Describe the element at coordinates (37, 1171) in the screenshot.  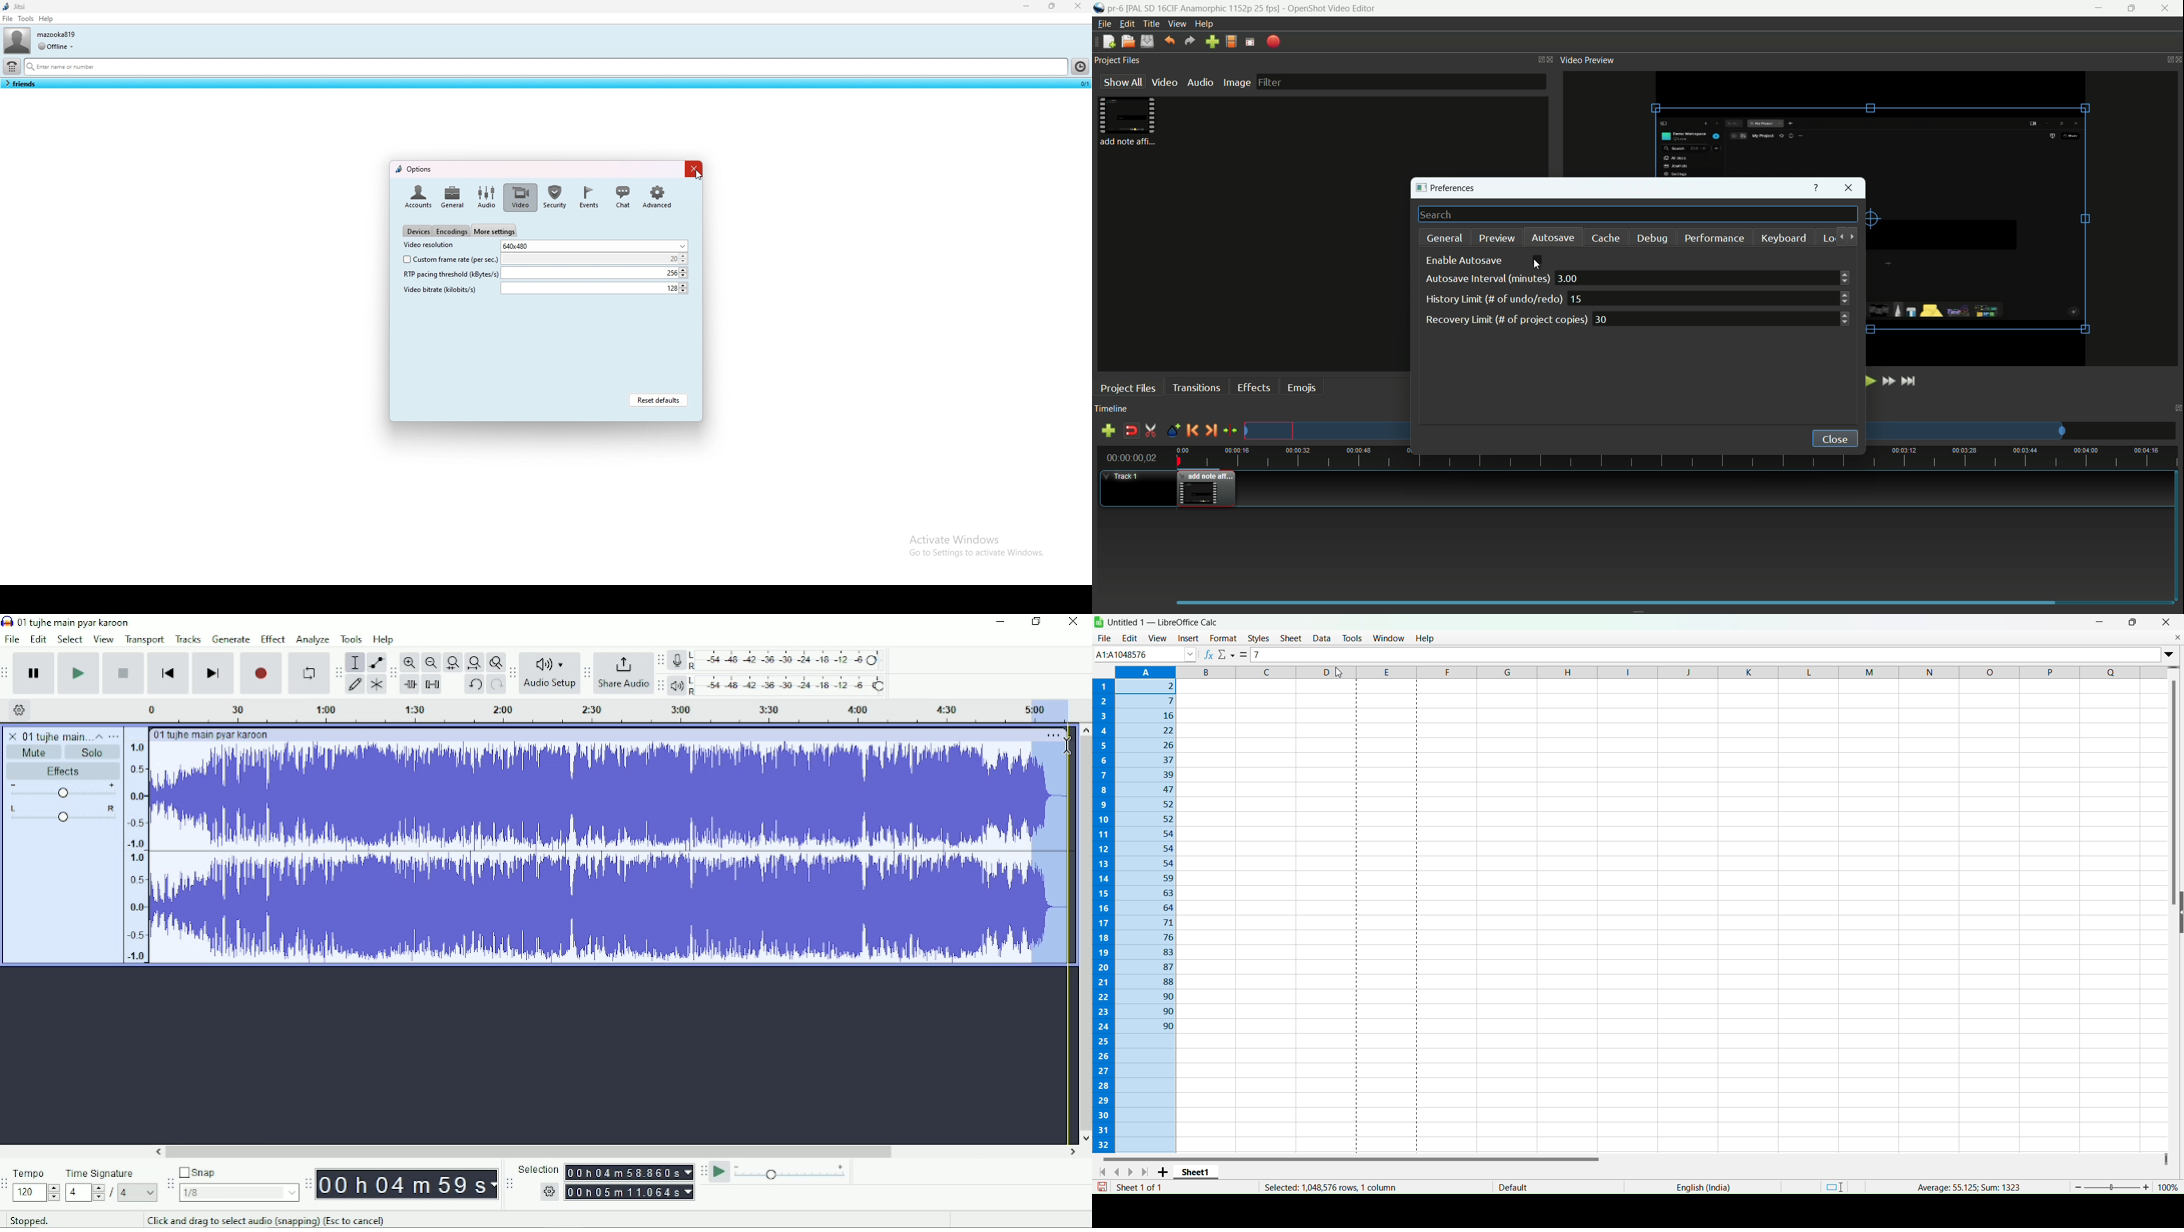
I see `Tempo` at that location.